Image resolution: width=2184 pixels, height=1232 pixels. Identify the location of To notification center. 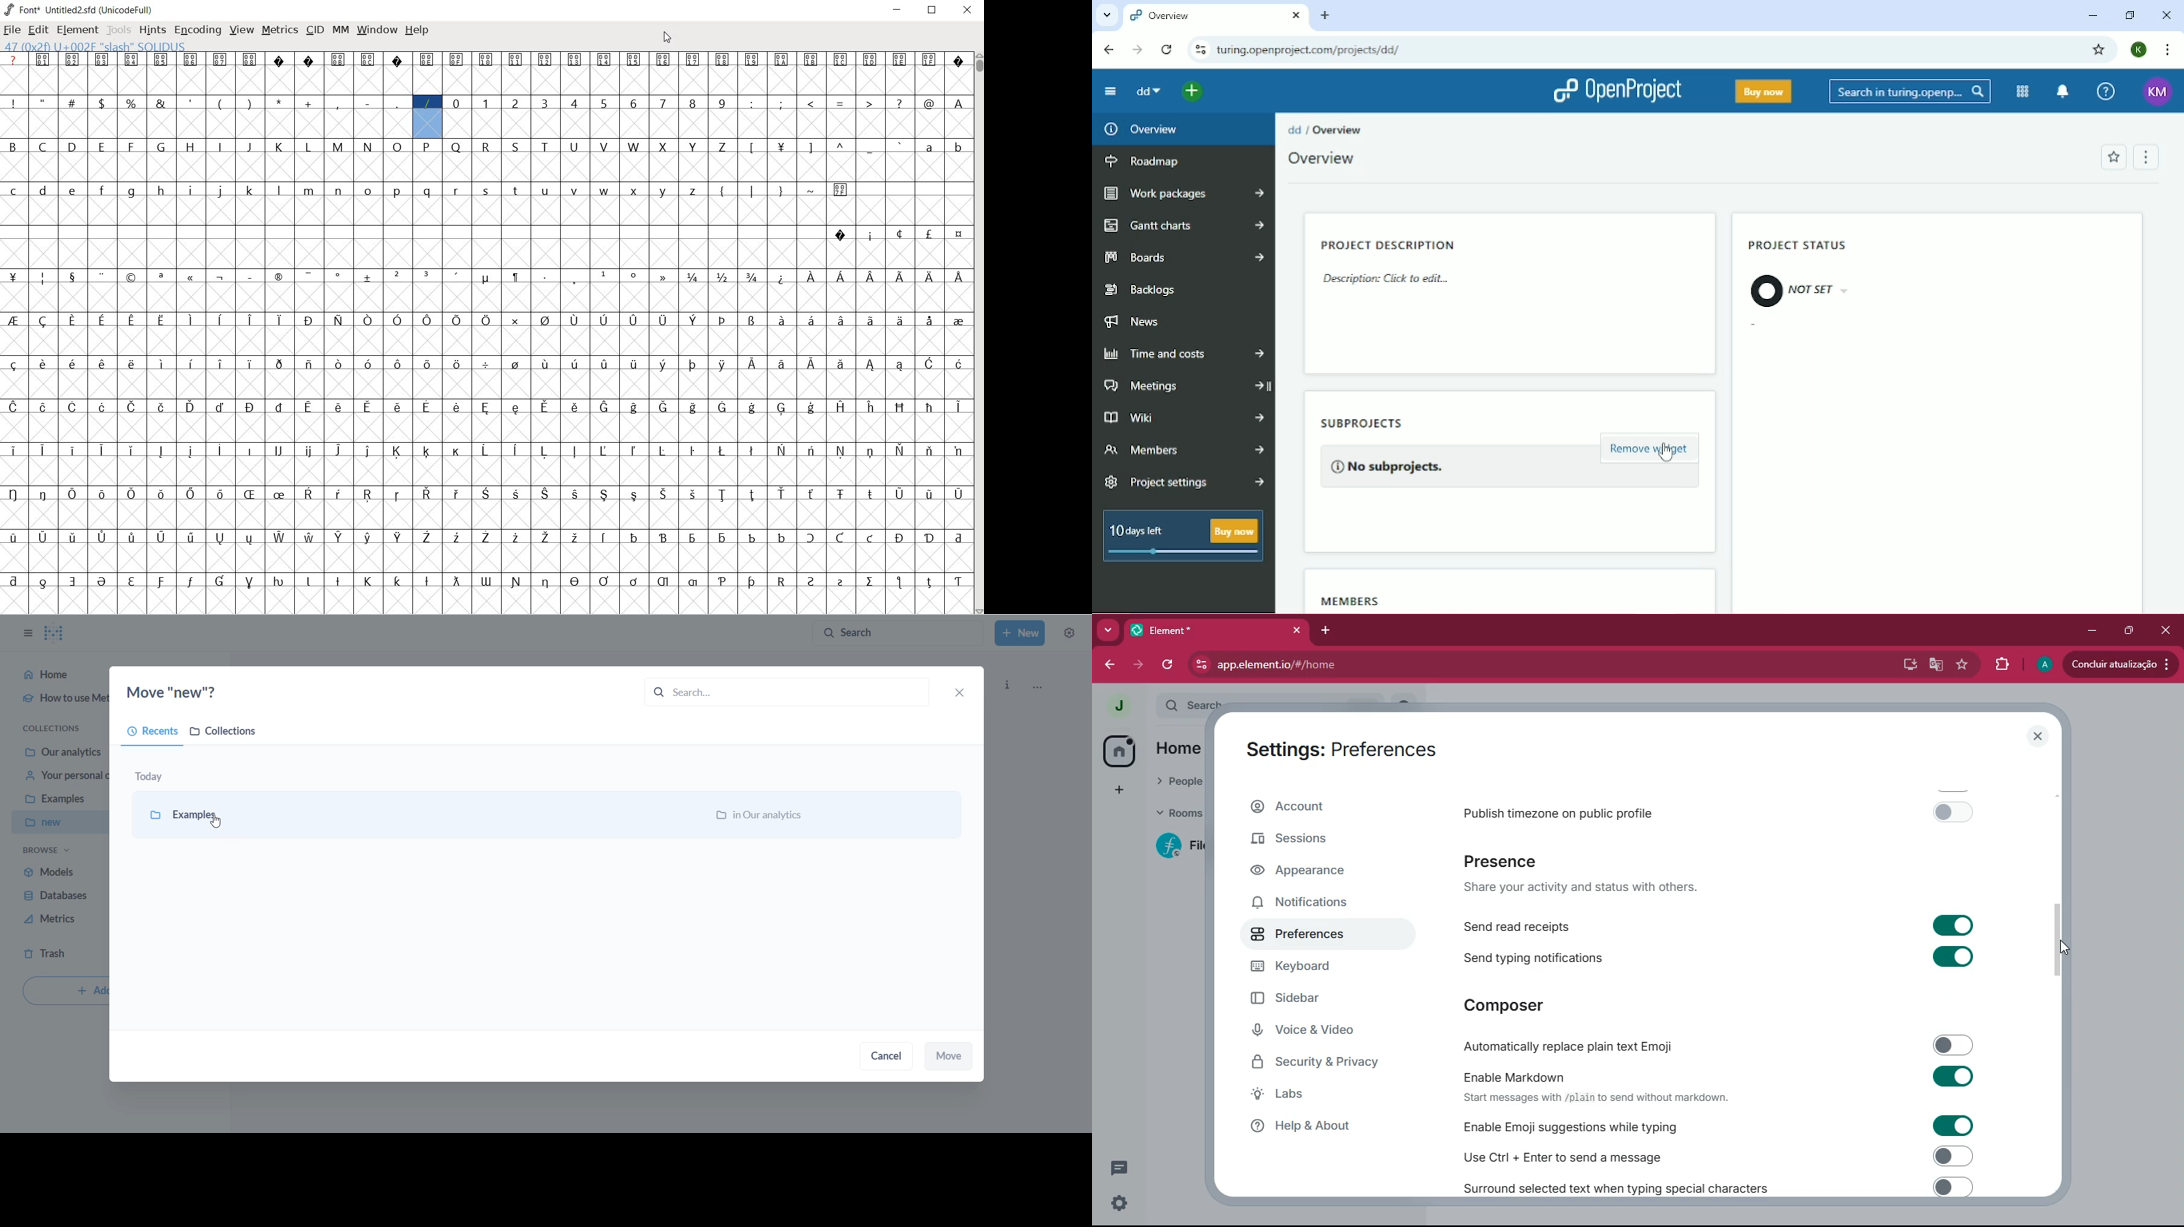
(2062, 92).